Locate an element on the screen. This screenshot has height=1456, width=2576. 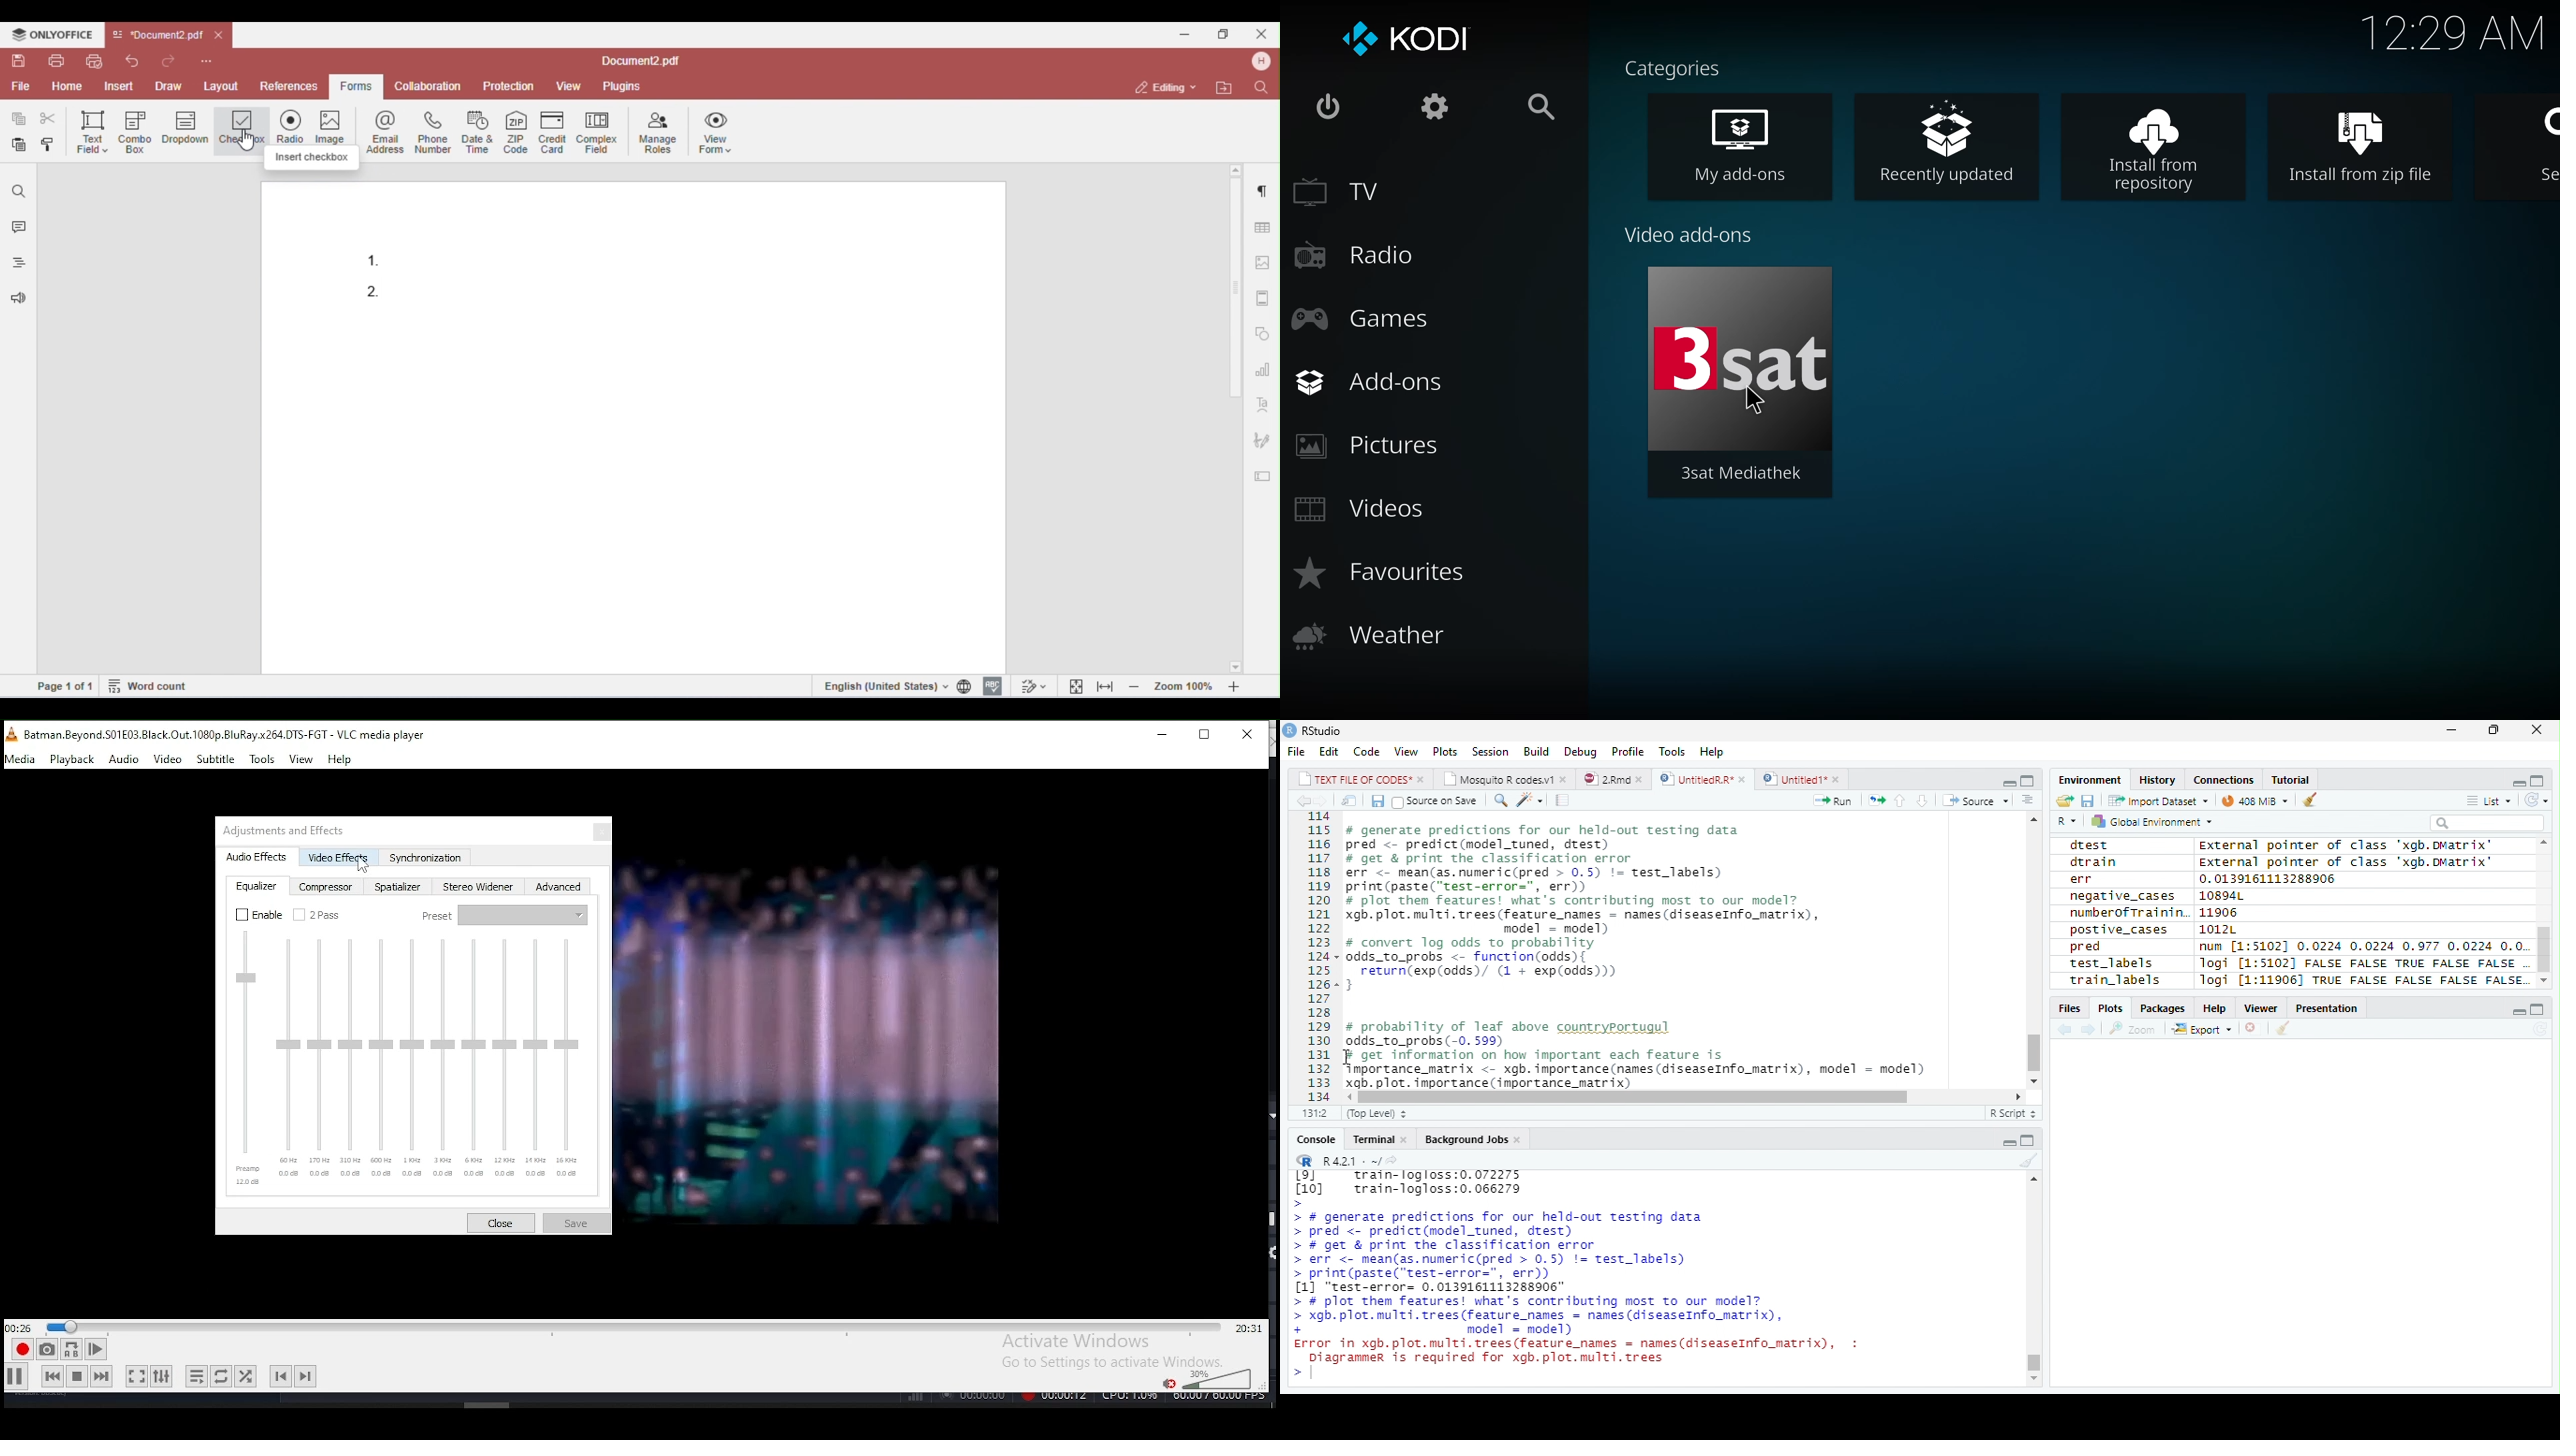
Restore Down is located at coordinates (2493, 730).